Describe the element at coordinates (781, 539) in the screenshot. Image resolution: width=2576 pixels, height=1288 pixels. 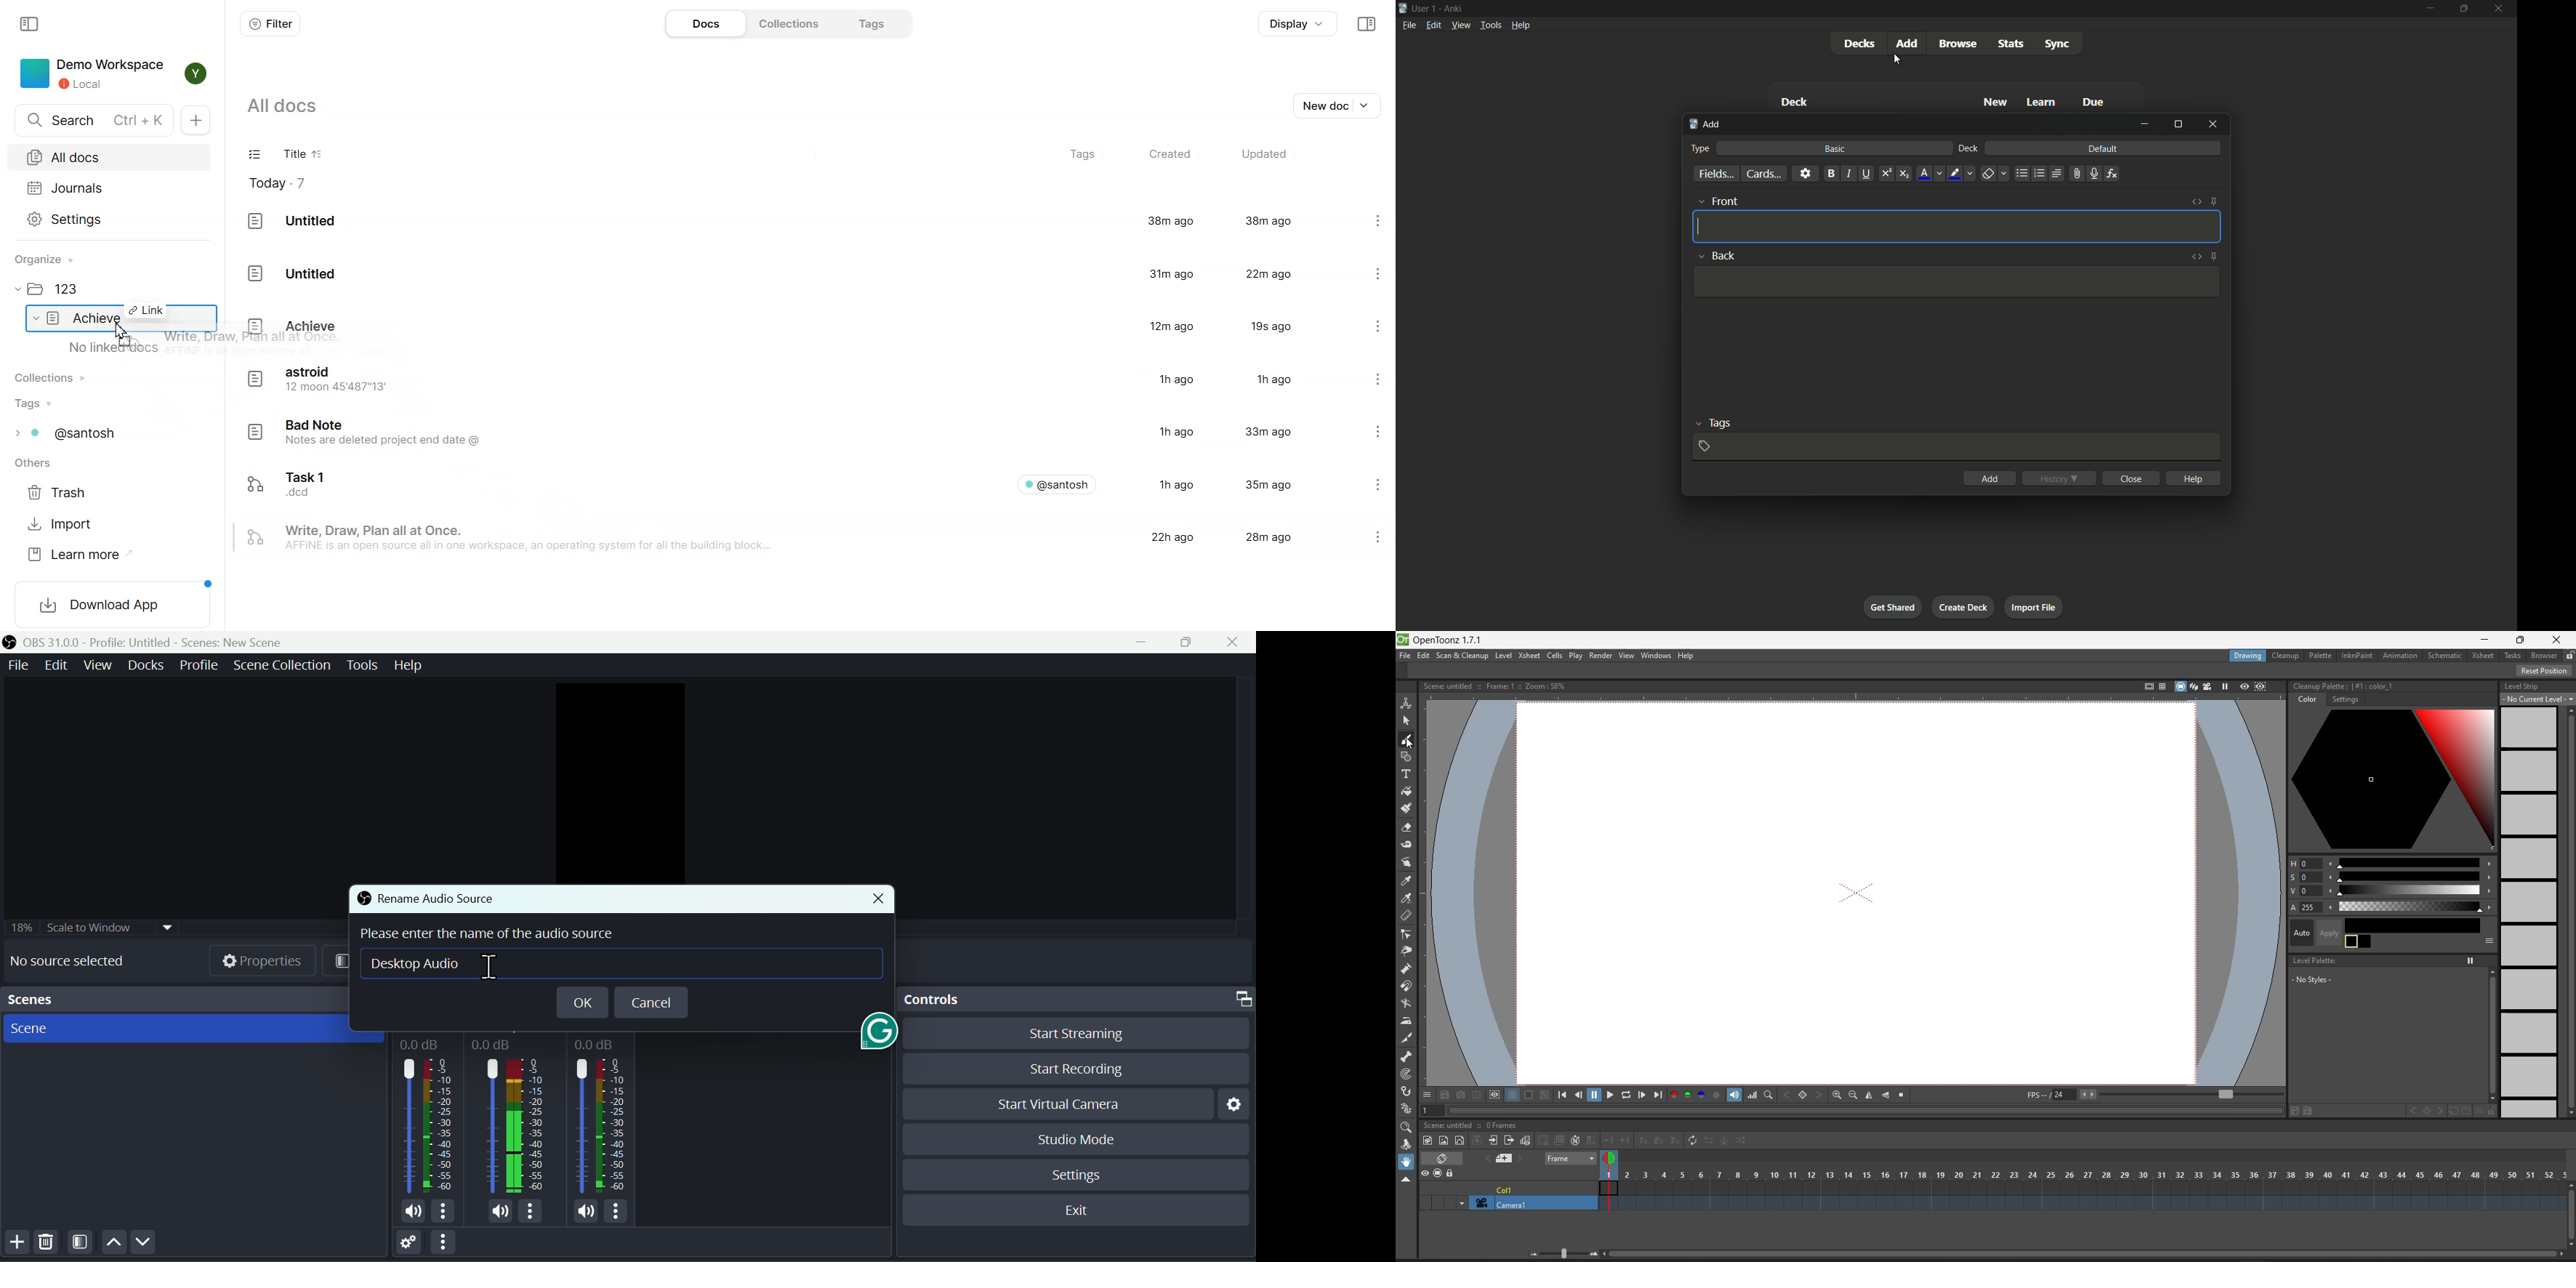
I see `Doc File` at that location.